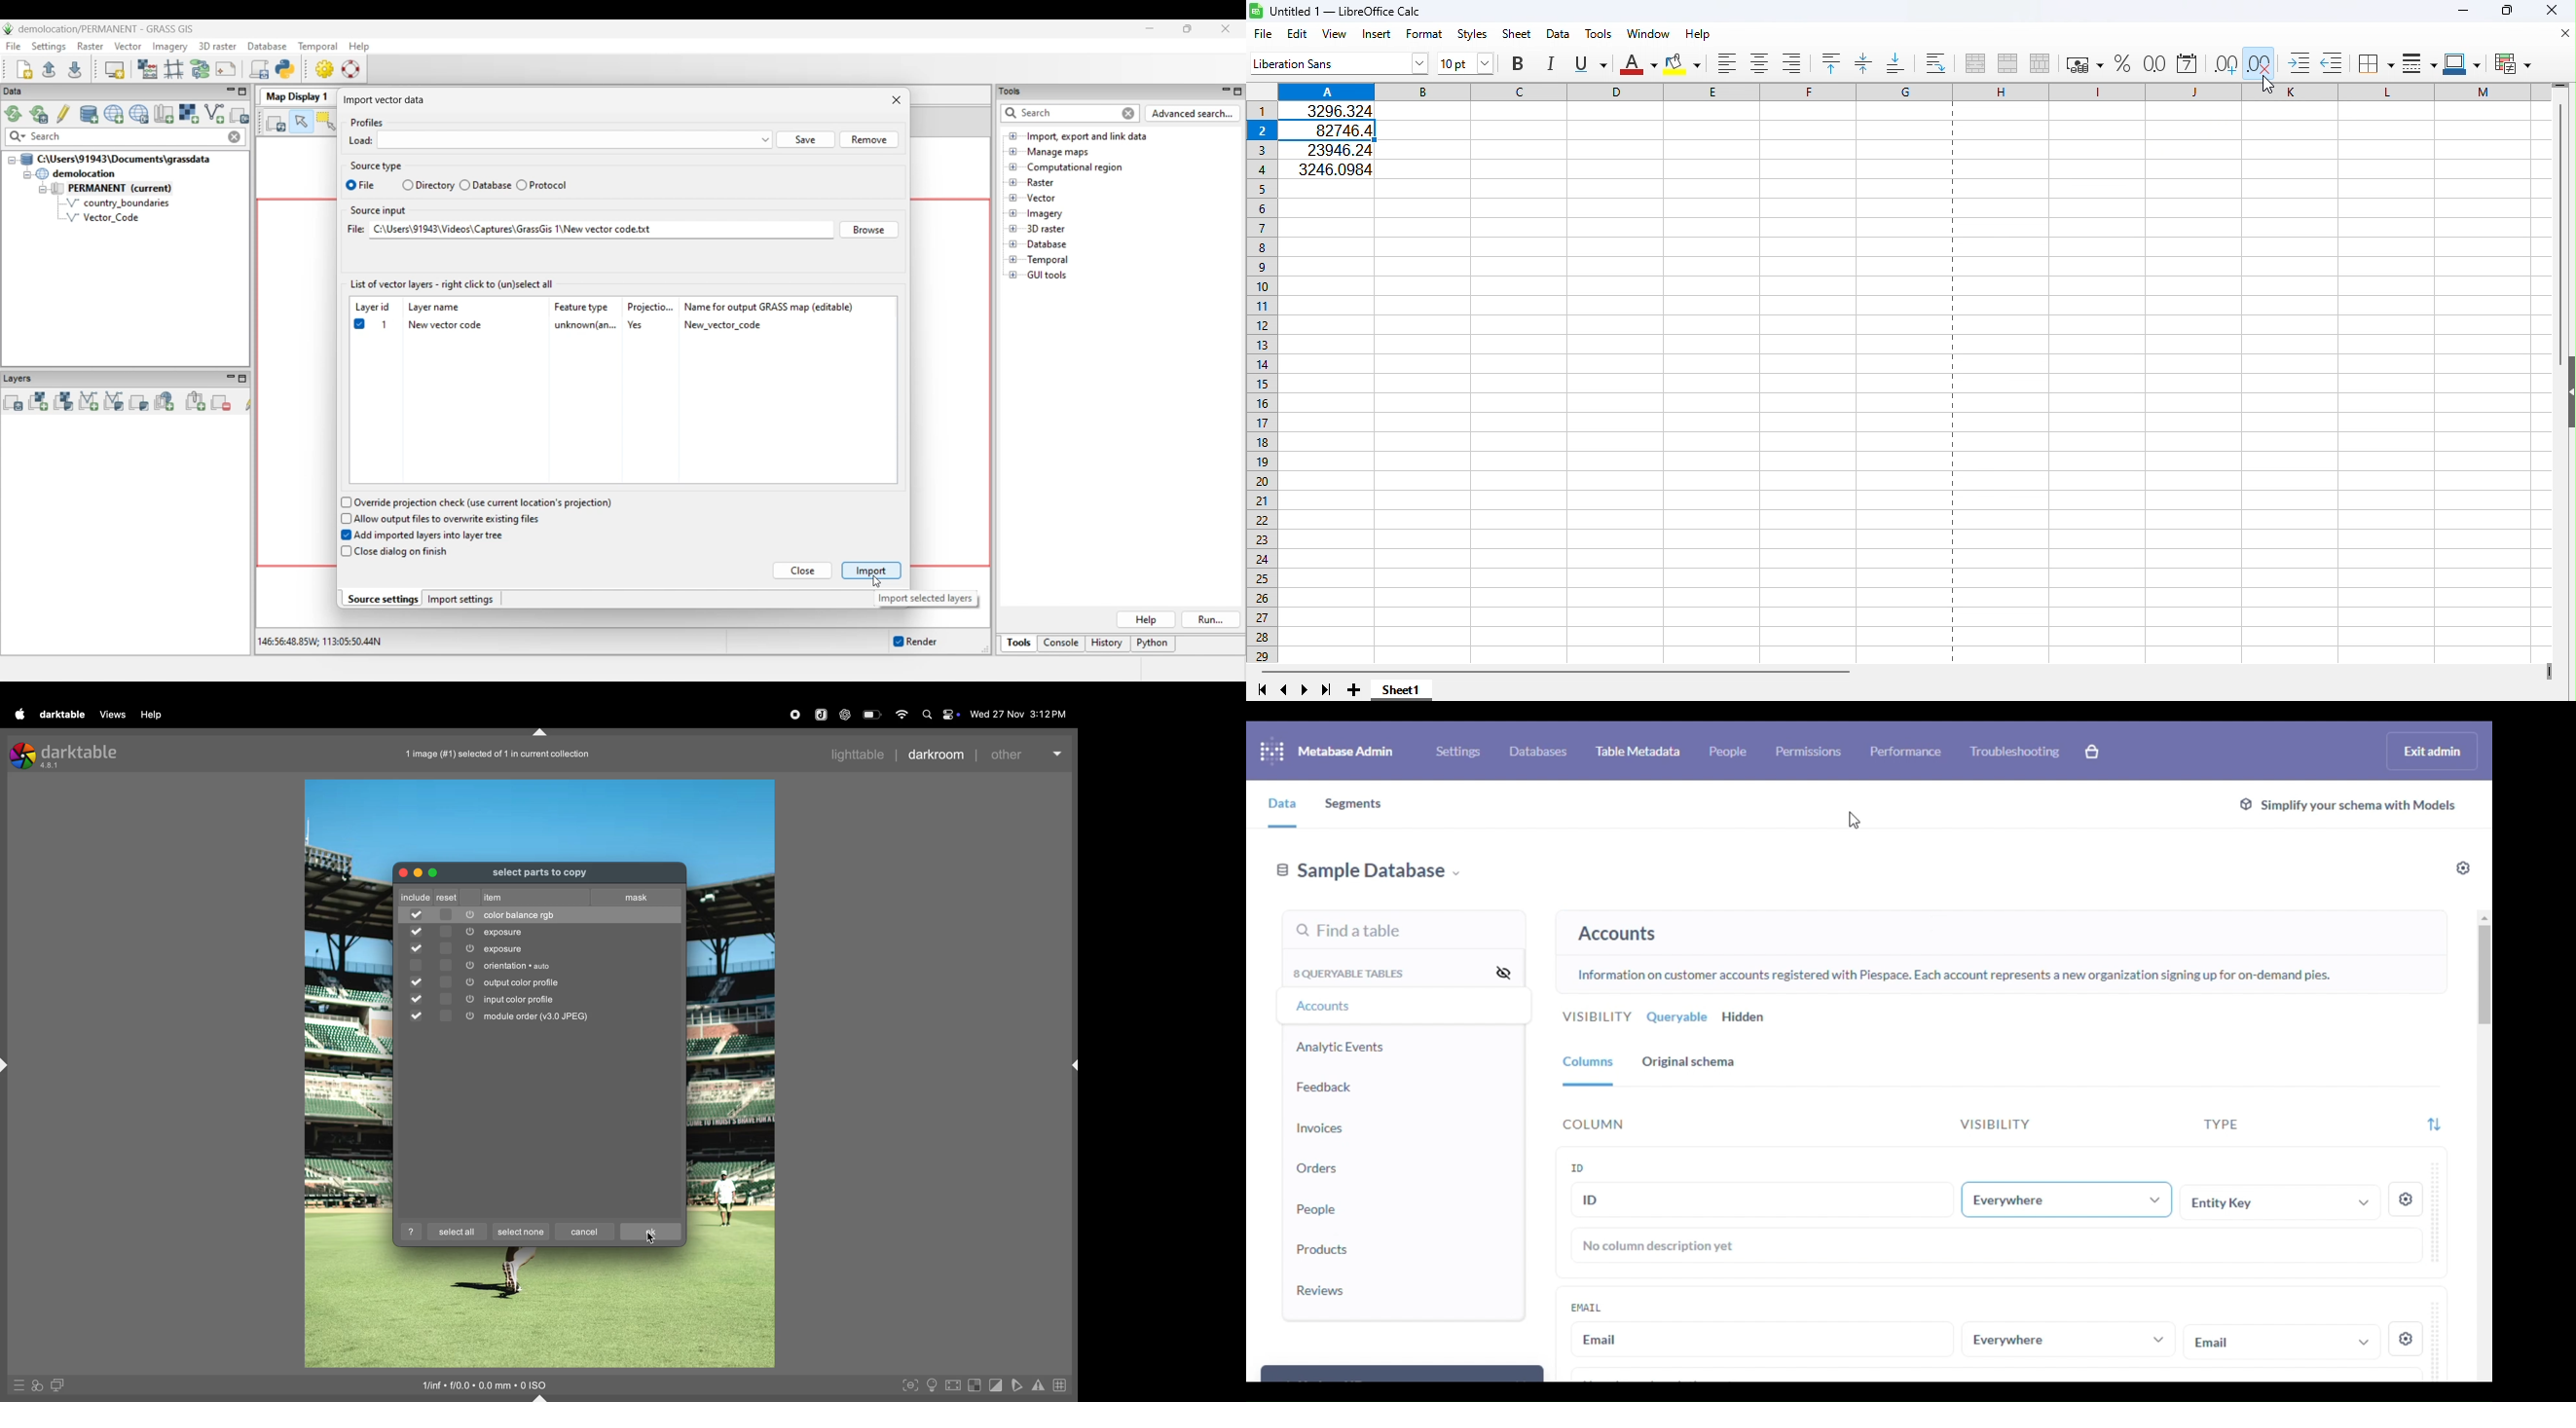 The image size is (2576, 1428). Describe the element at coordinates (404, 873) in the screenshot. I see `close` at that location.